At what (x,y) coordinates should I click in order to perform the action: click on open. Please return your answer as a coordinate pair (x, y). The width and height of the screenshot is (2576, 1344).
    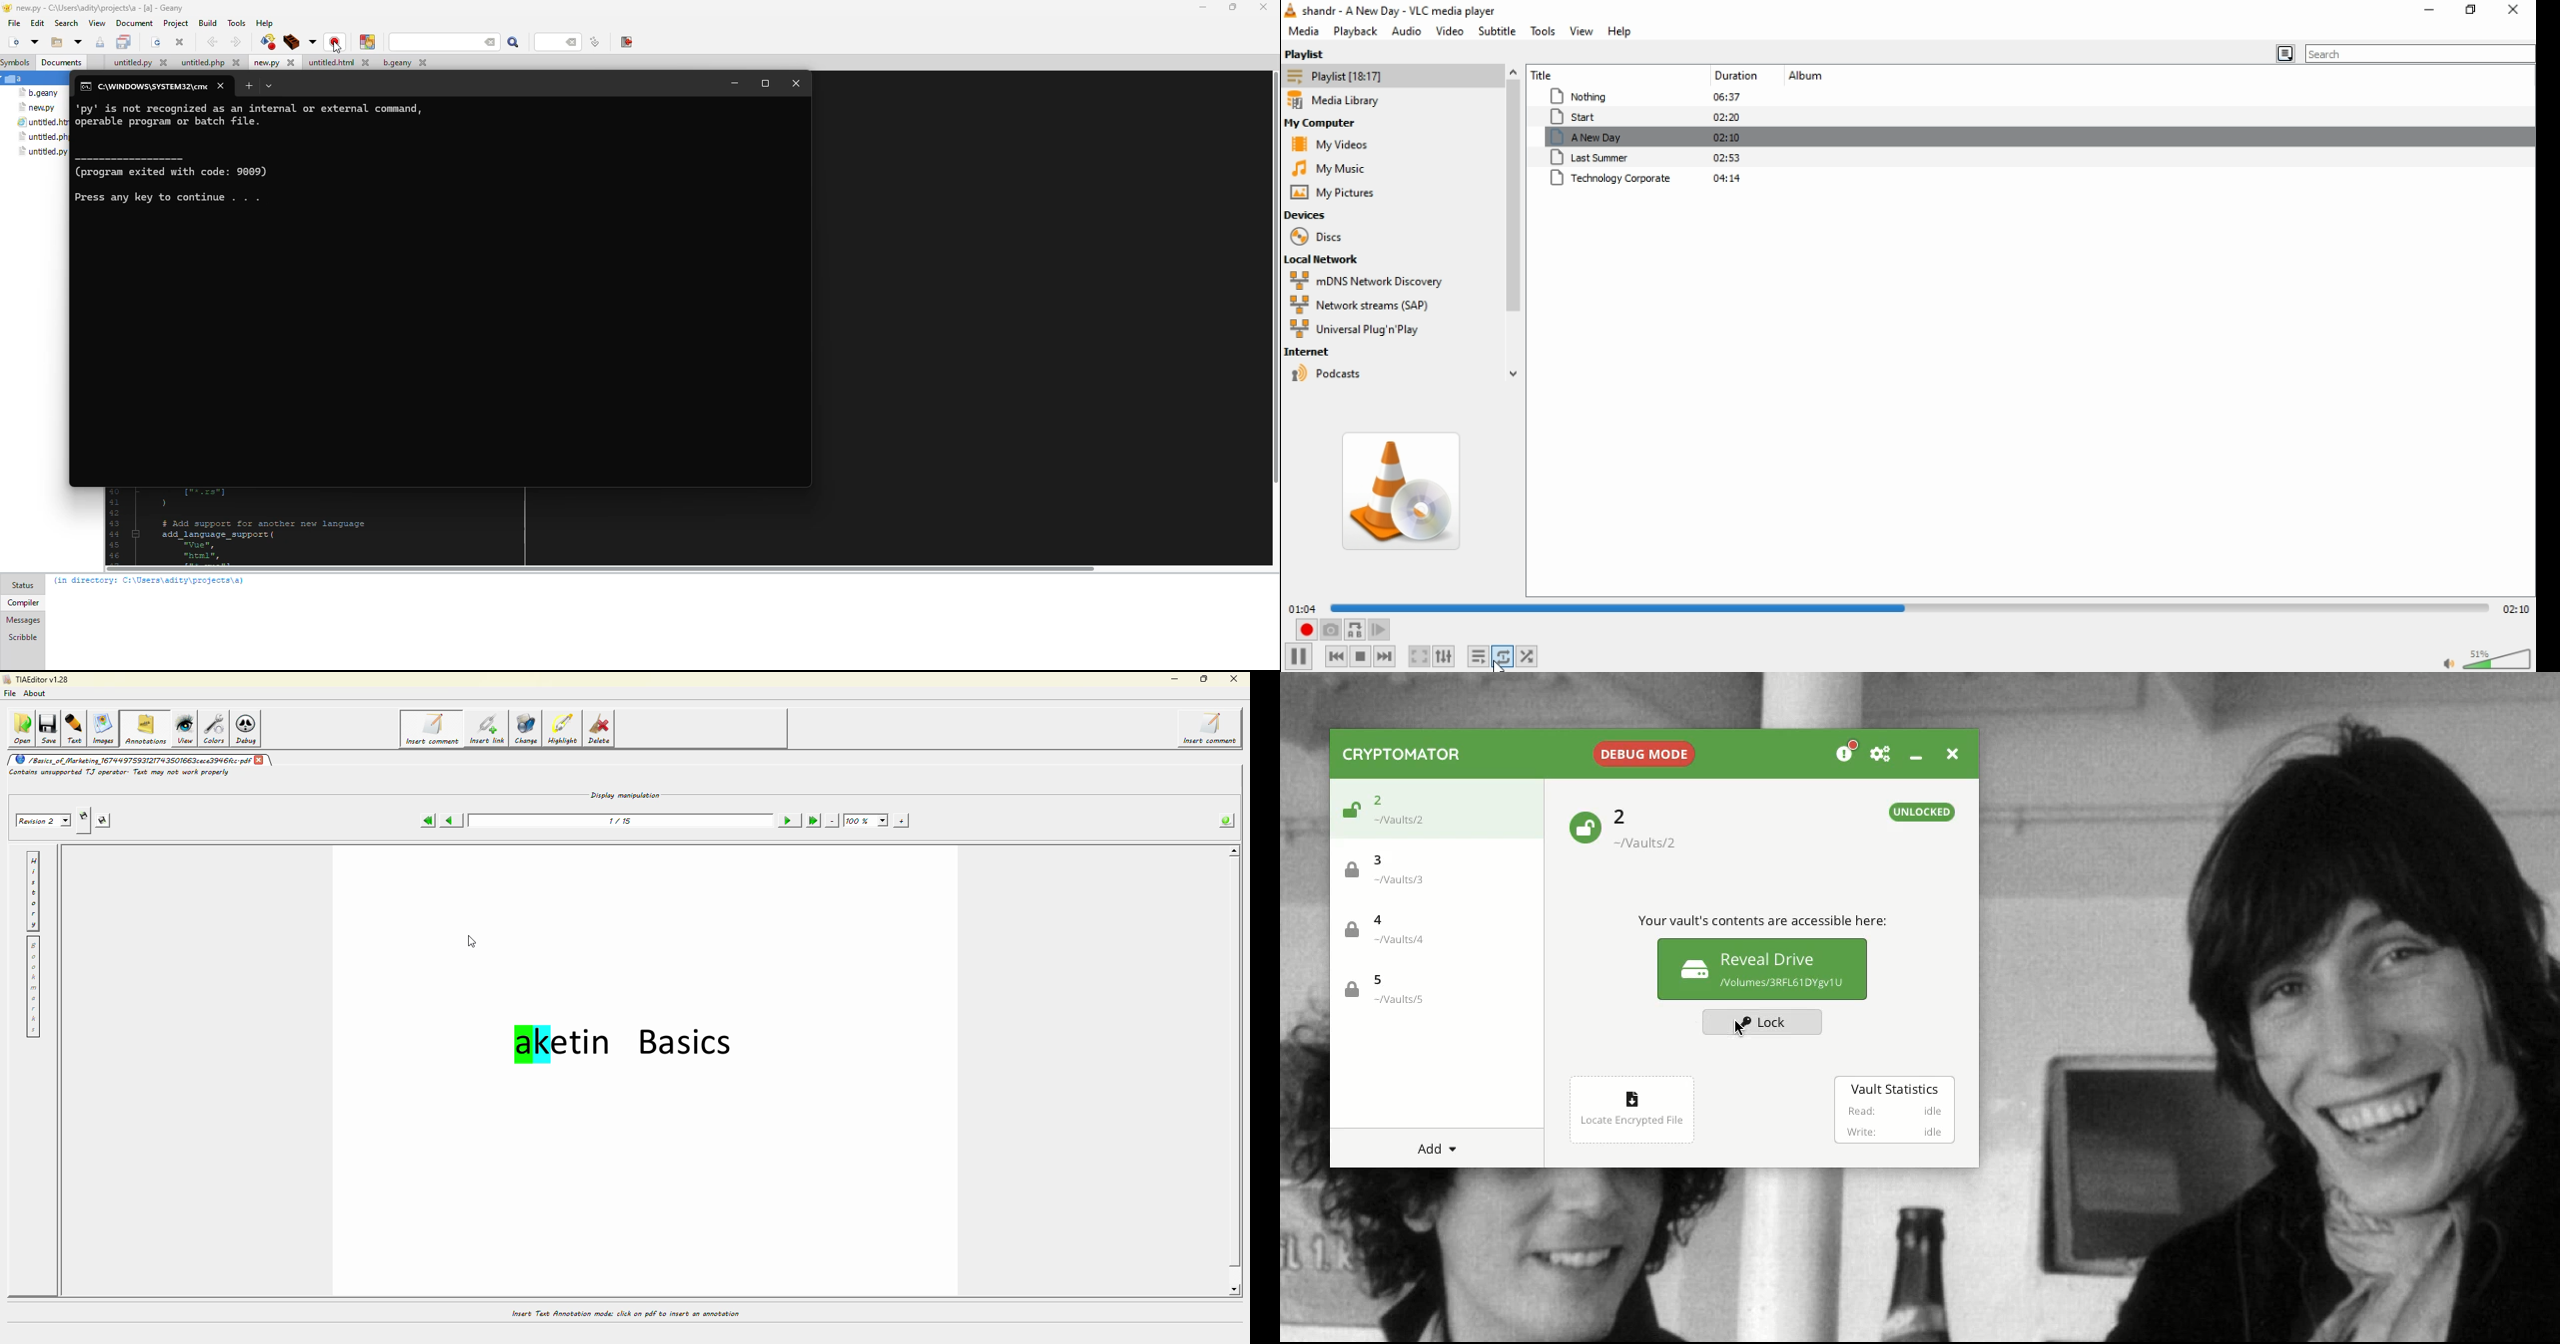
    Looking at the image, I should click on (54, 43).